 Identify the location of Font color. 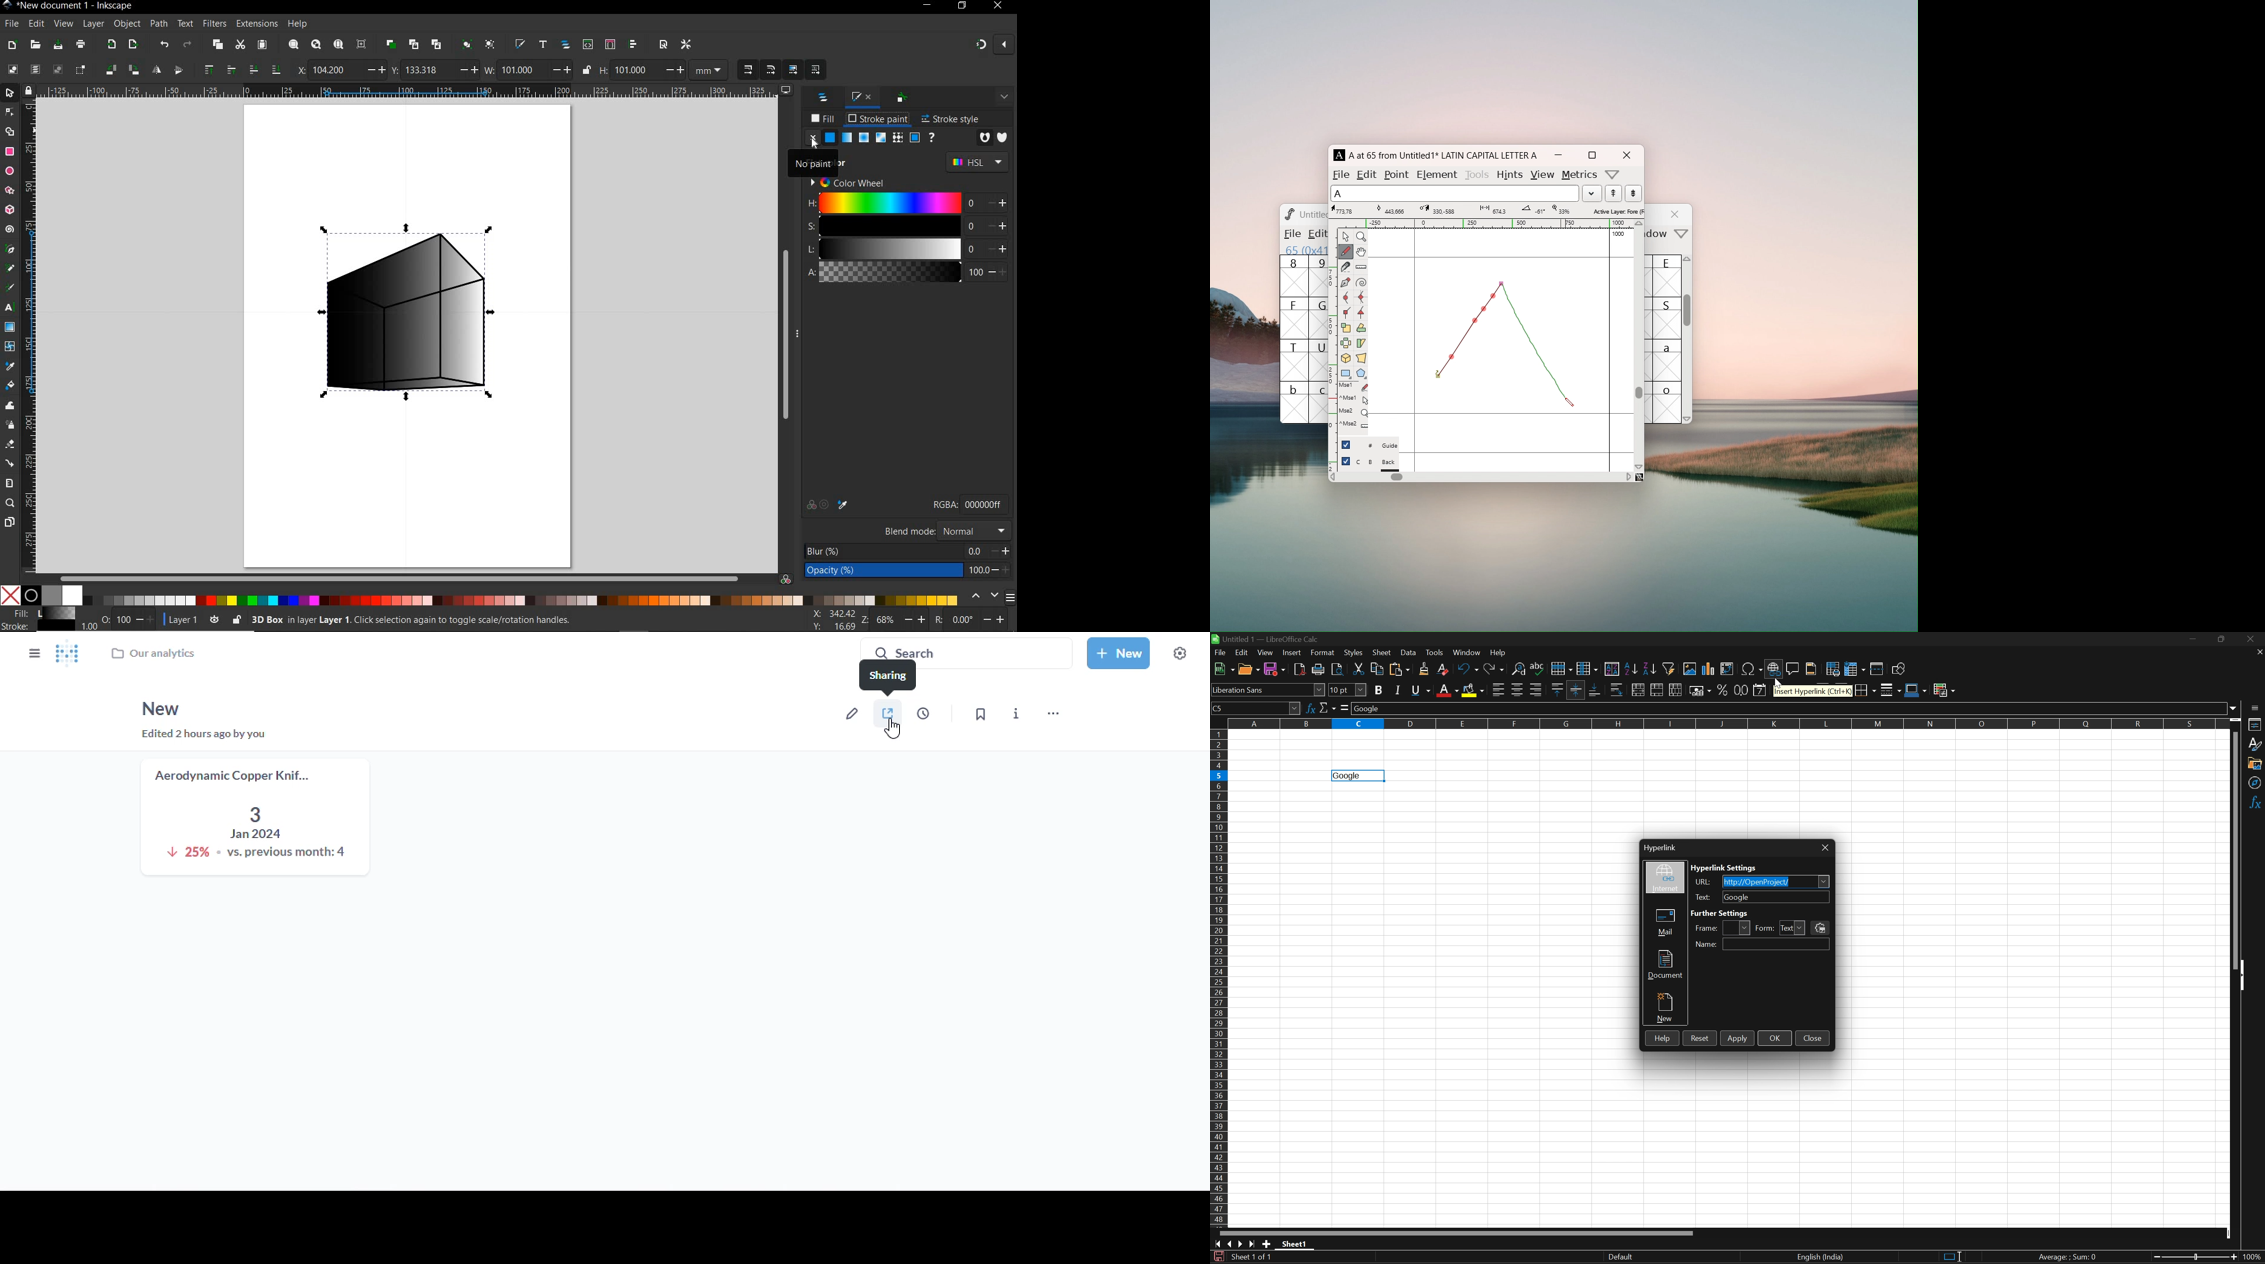
(1446, 691).